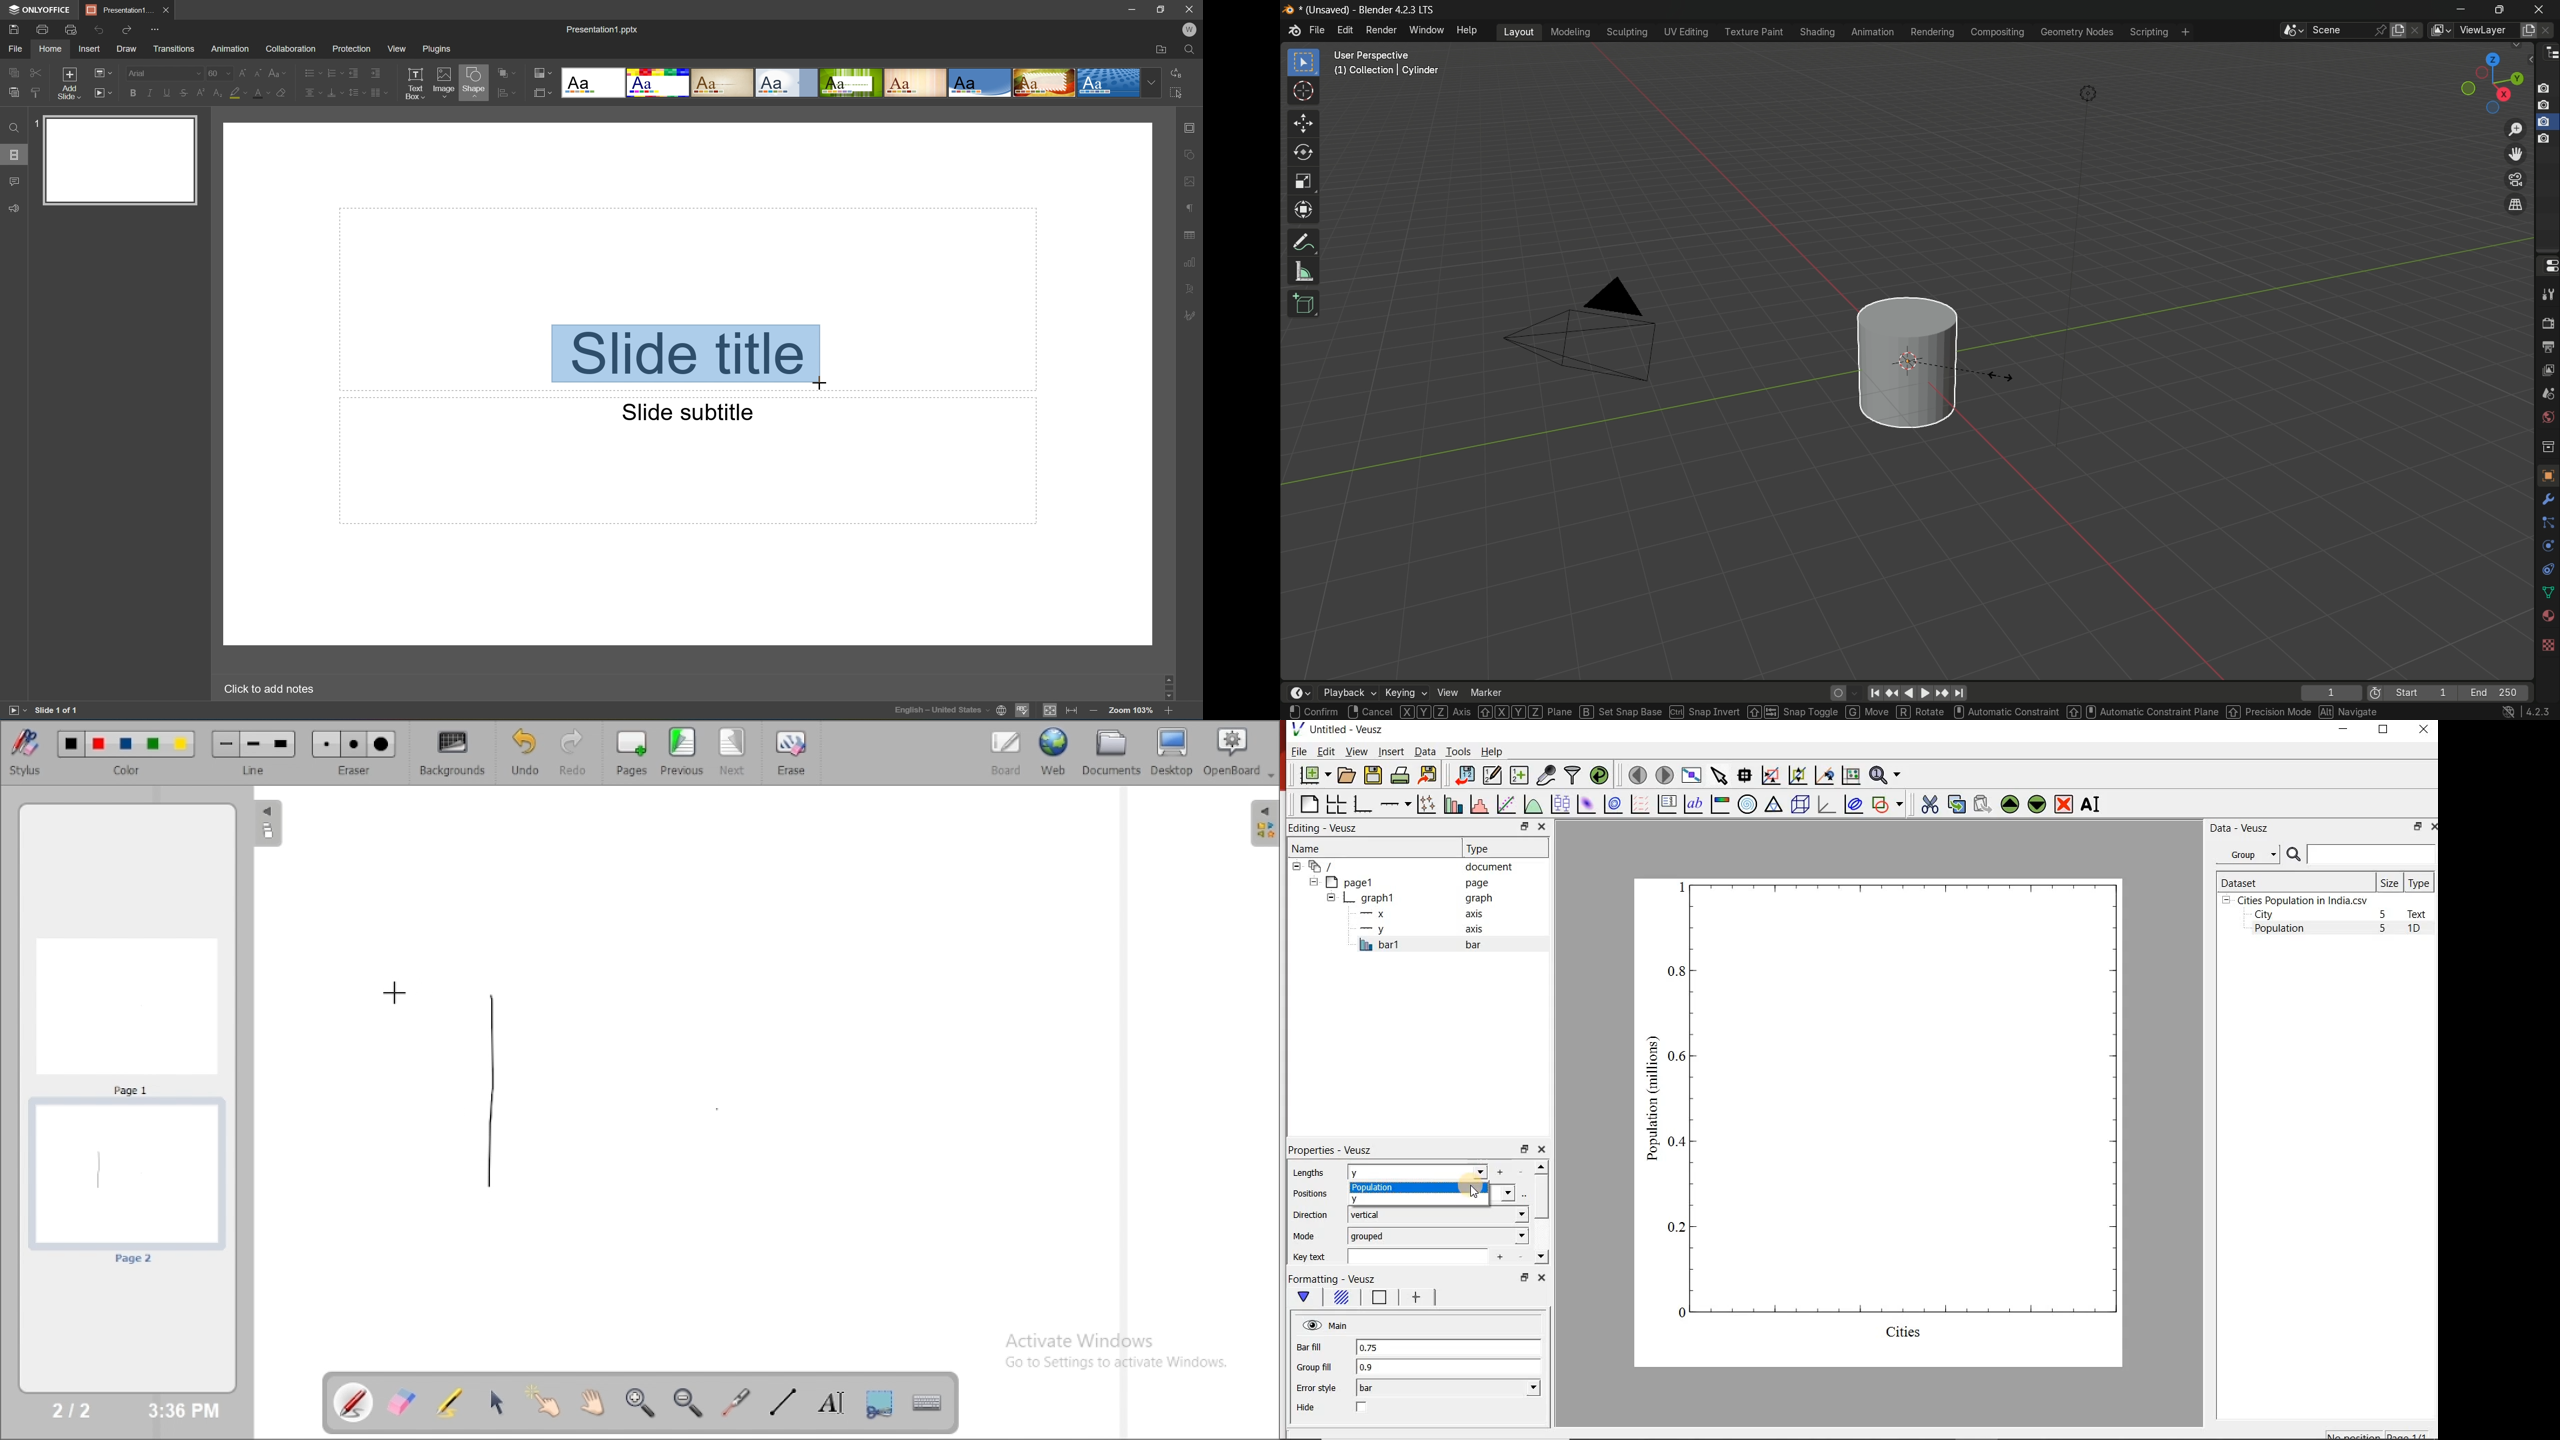 The height and width of the screenshot is (1456, 2576). Describe the element at coordinates (258, 72) in the screenshot. I see `Decrement font size` at that location.